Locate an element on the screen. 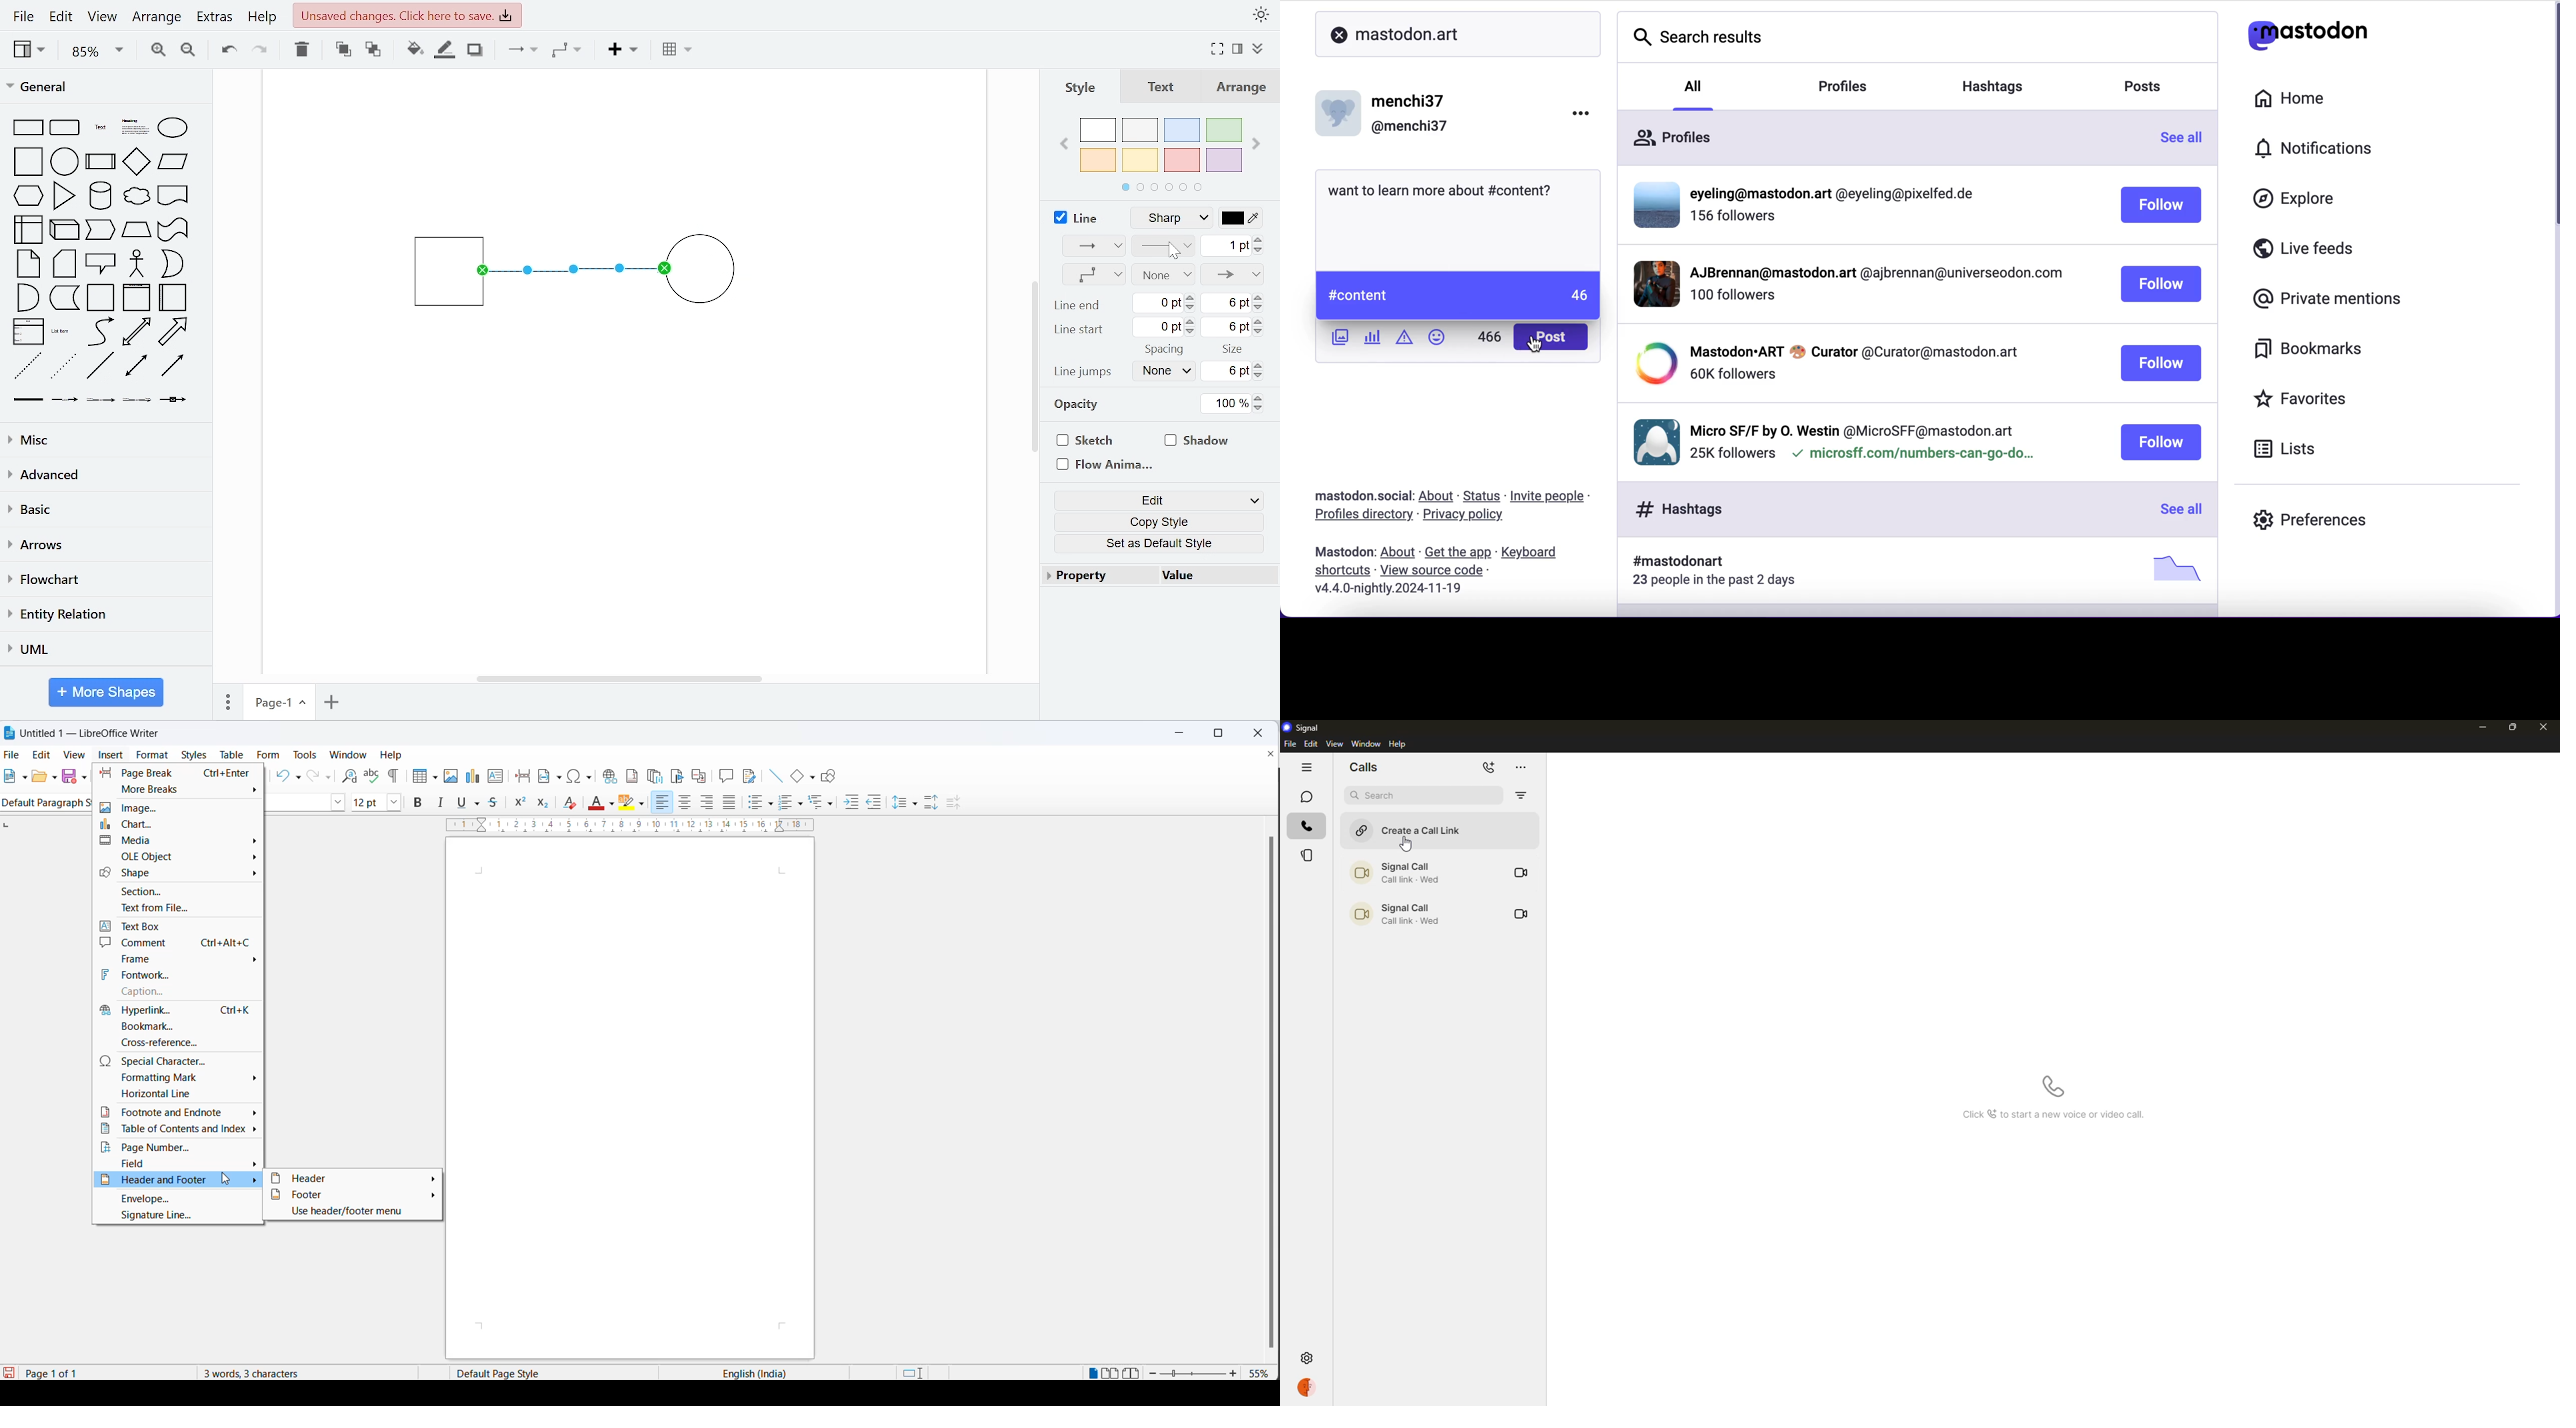 The image size is (2576, 1428). menchi37 is located at coordinates (1410, 102).